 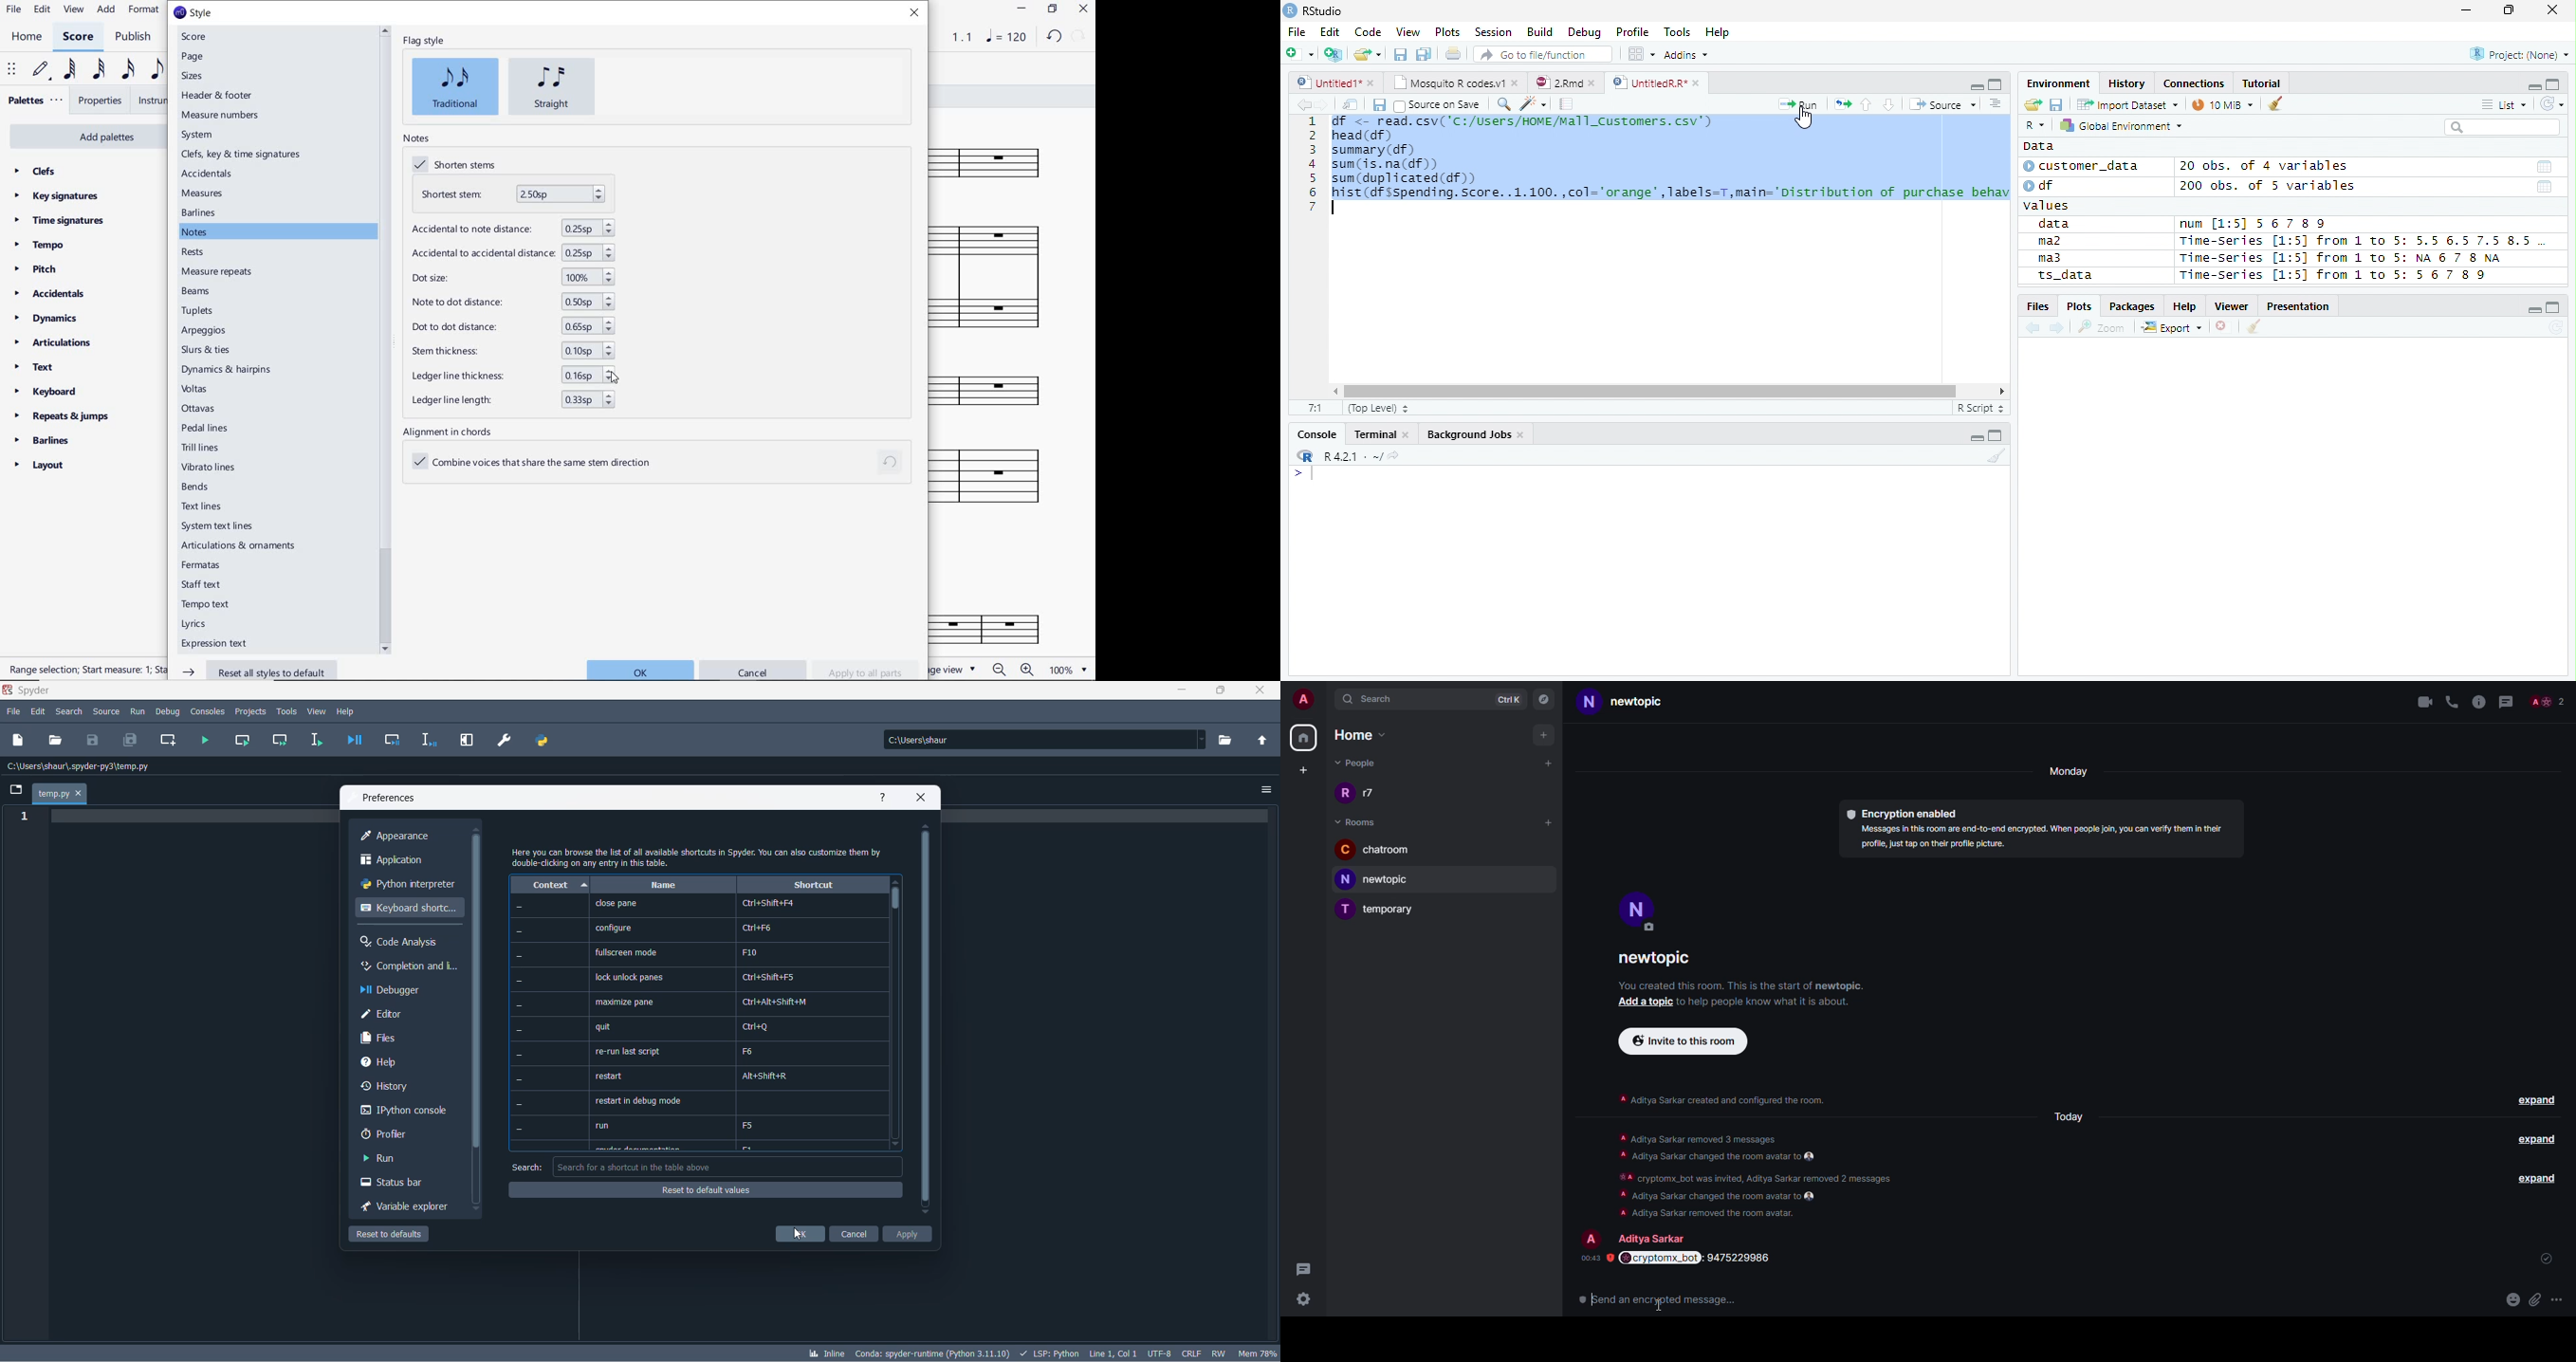 What do you see at coordinates (519, 931) in the screenshot?
I see `` at bounding box center [519, 931].